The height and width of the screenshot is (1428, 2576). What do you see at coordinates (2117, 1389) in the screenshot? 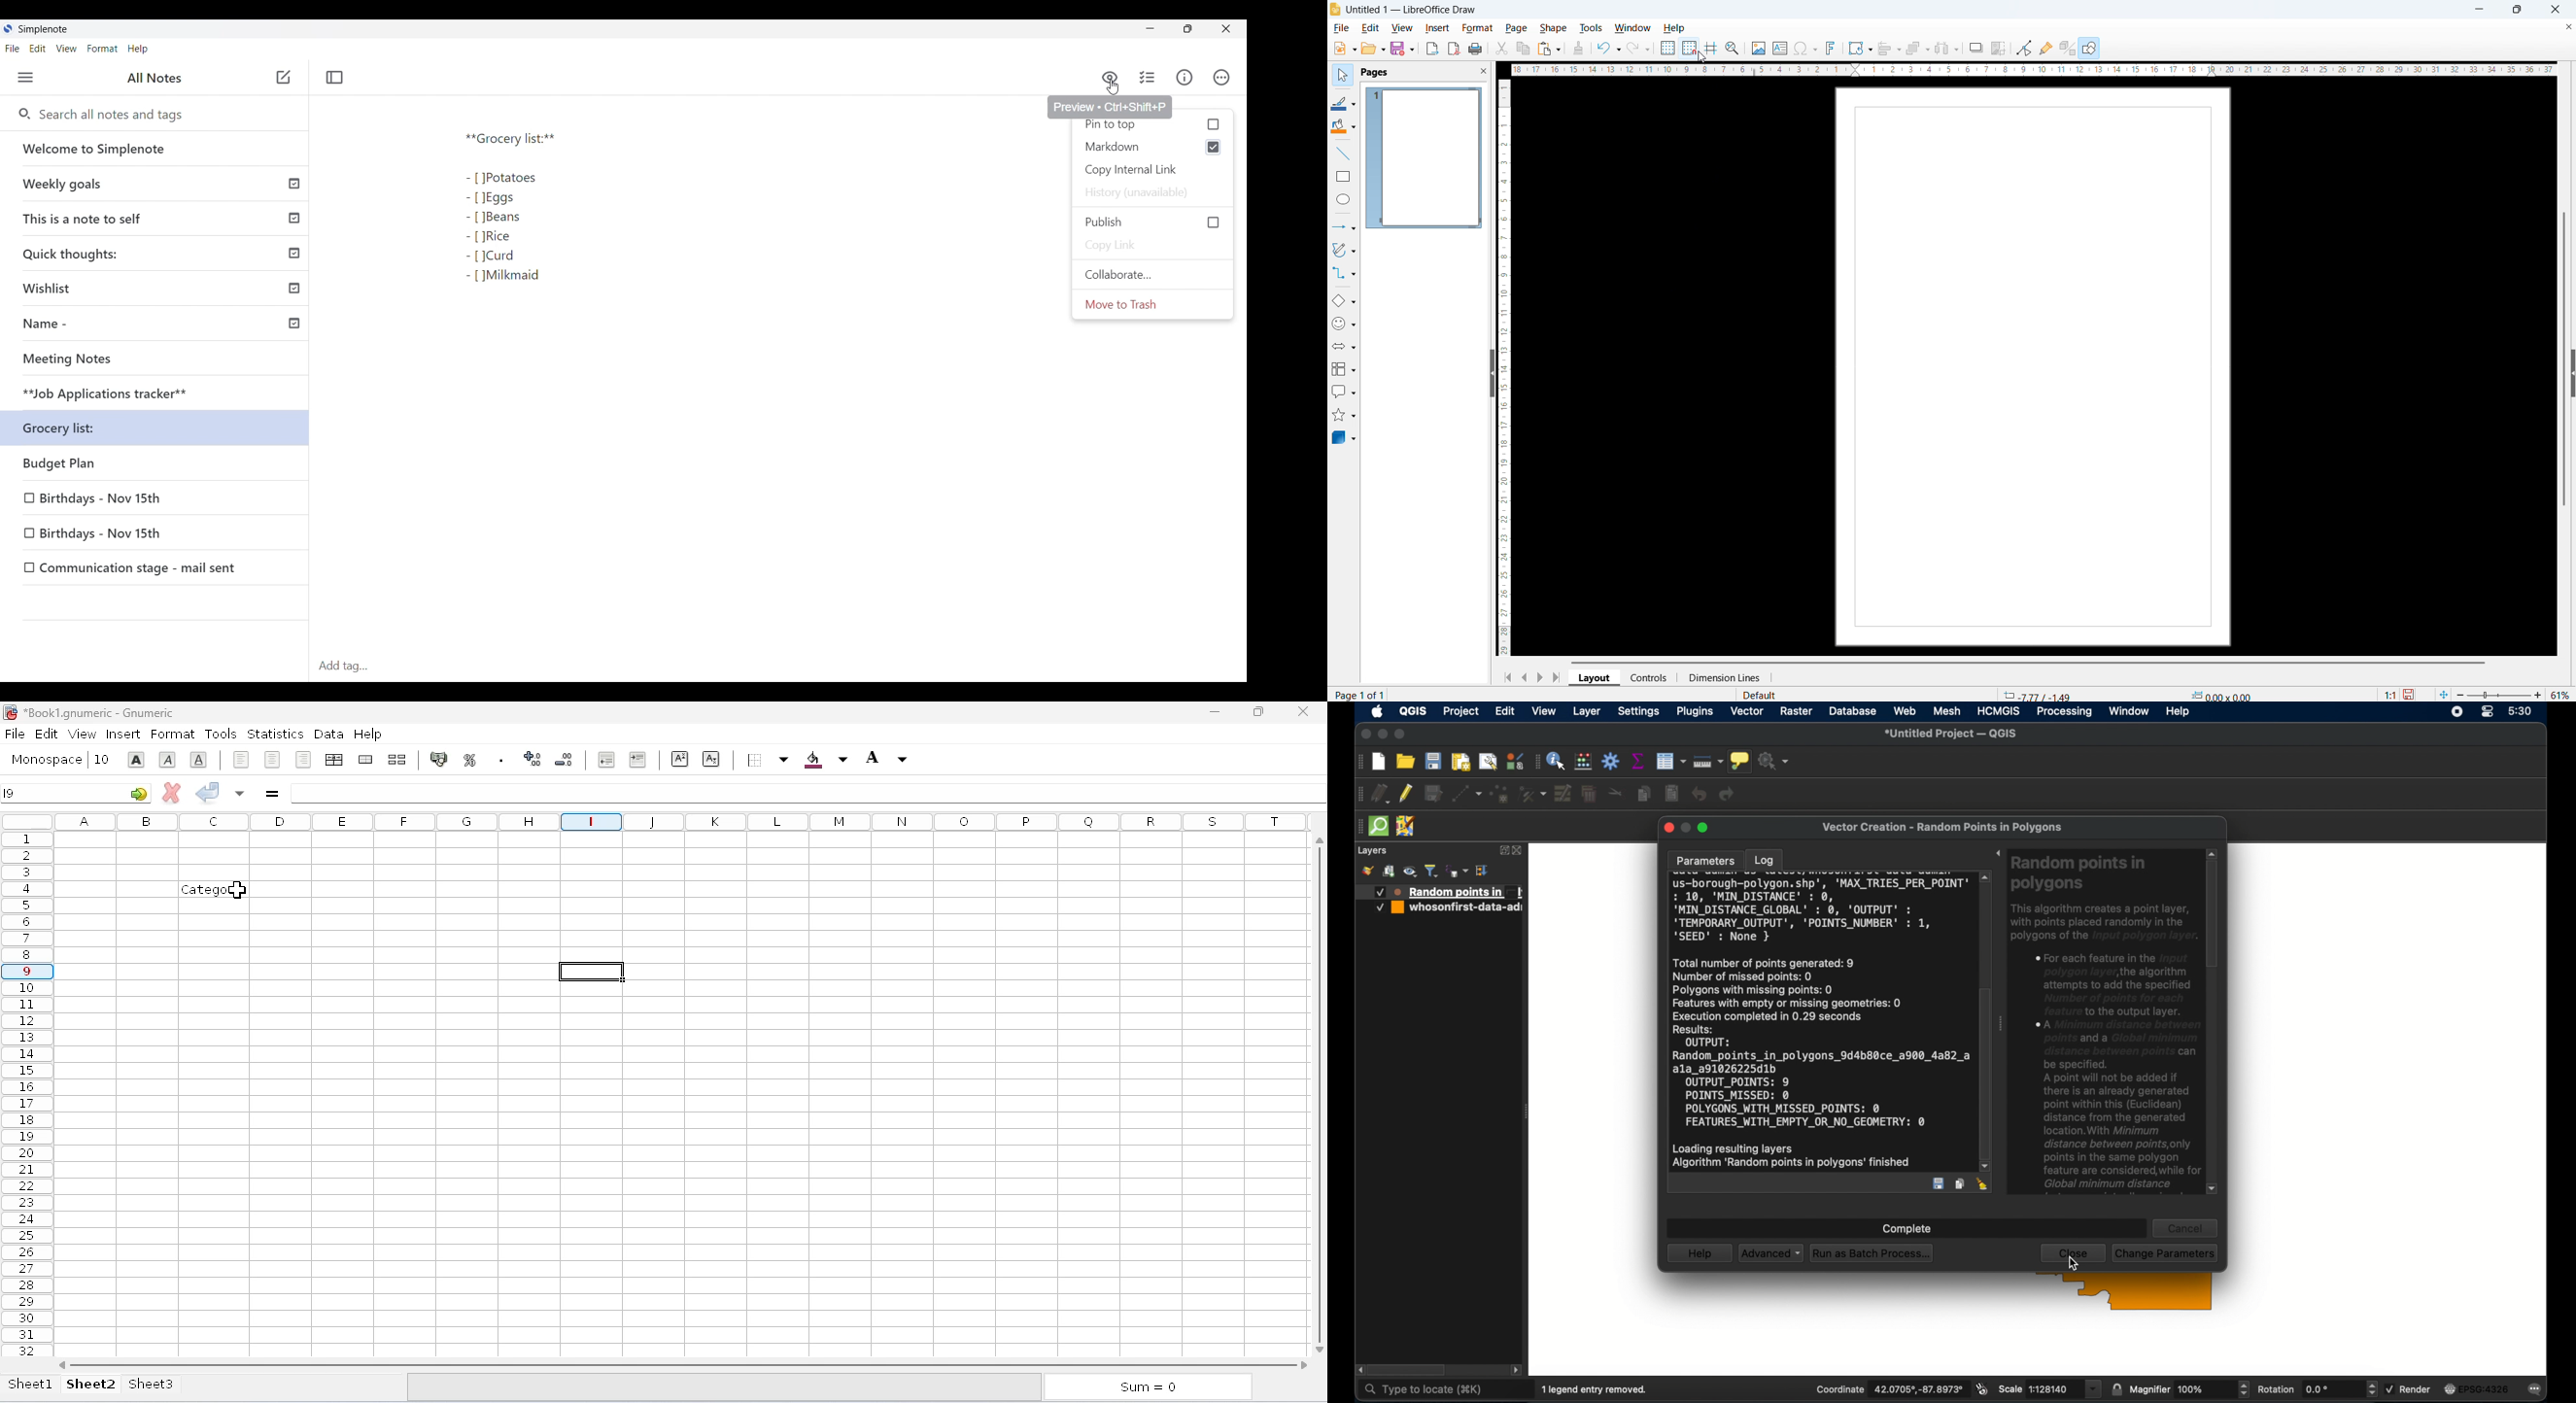
I see `lock scale` at bounding box center [2117, 1389].